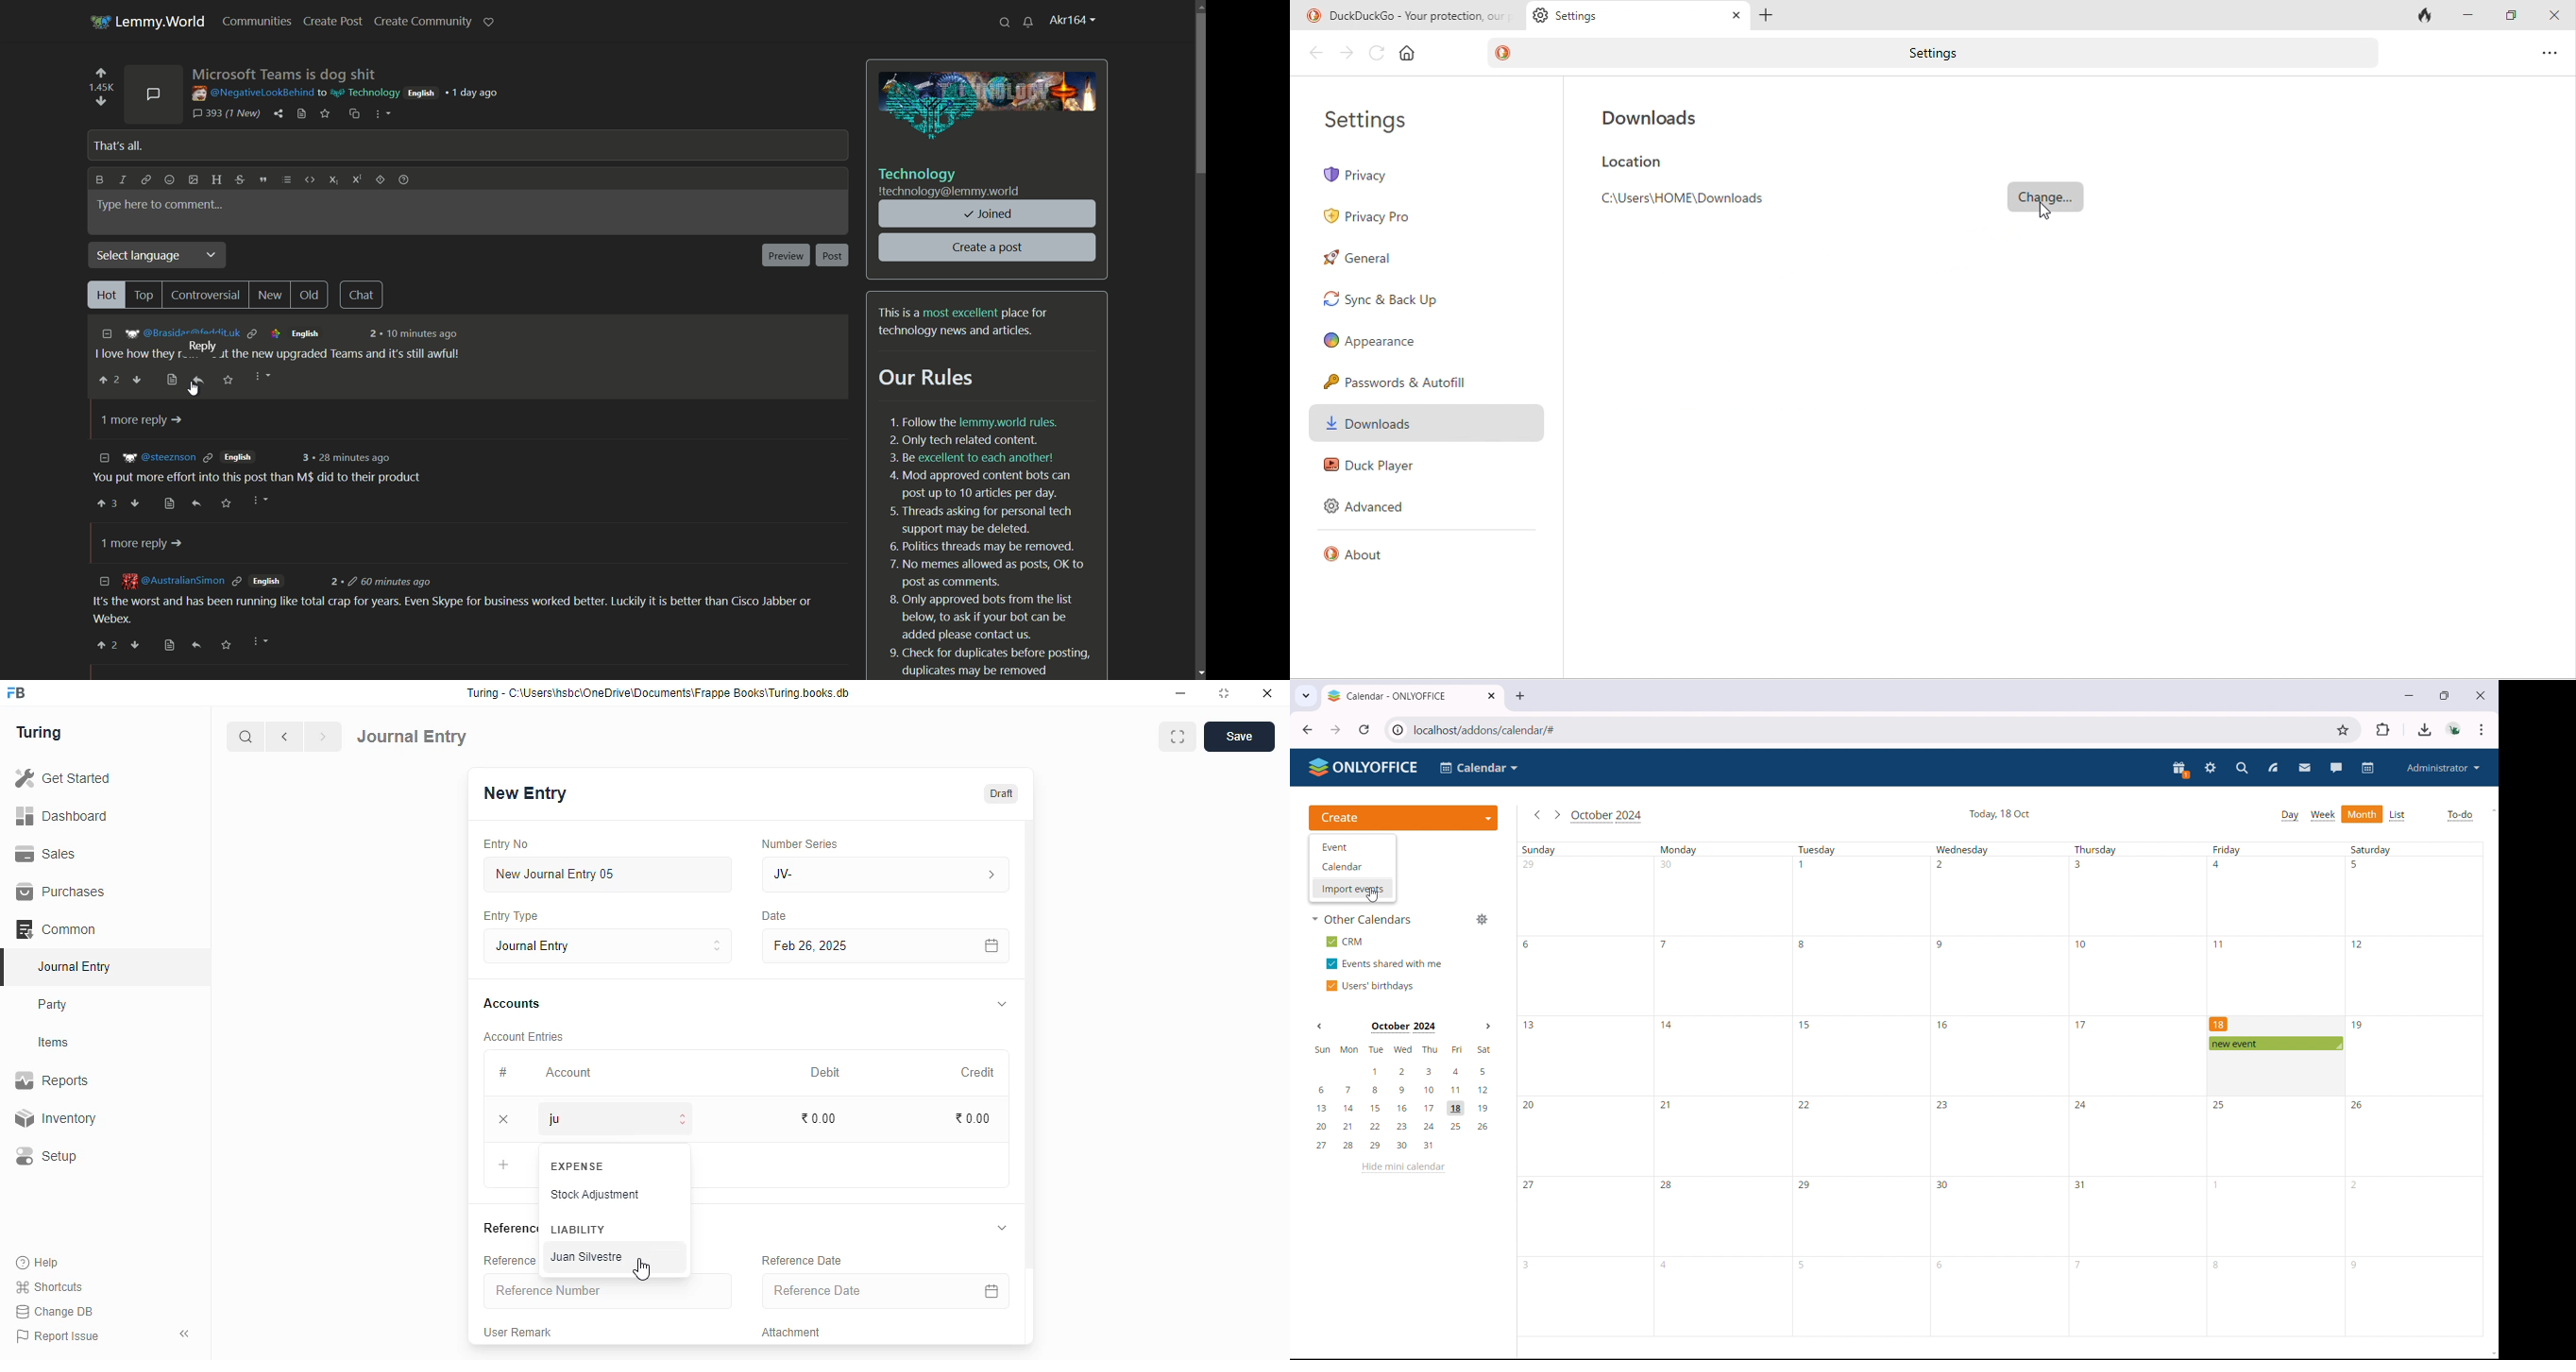 Image resolution: width=2576 pixels, height=1372 pixels. What do you see at coordinates (775, 916) in the screenshot?
I see `Date` at bounding box center [775, 916].